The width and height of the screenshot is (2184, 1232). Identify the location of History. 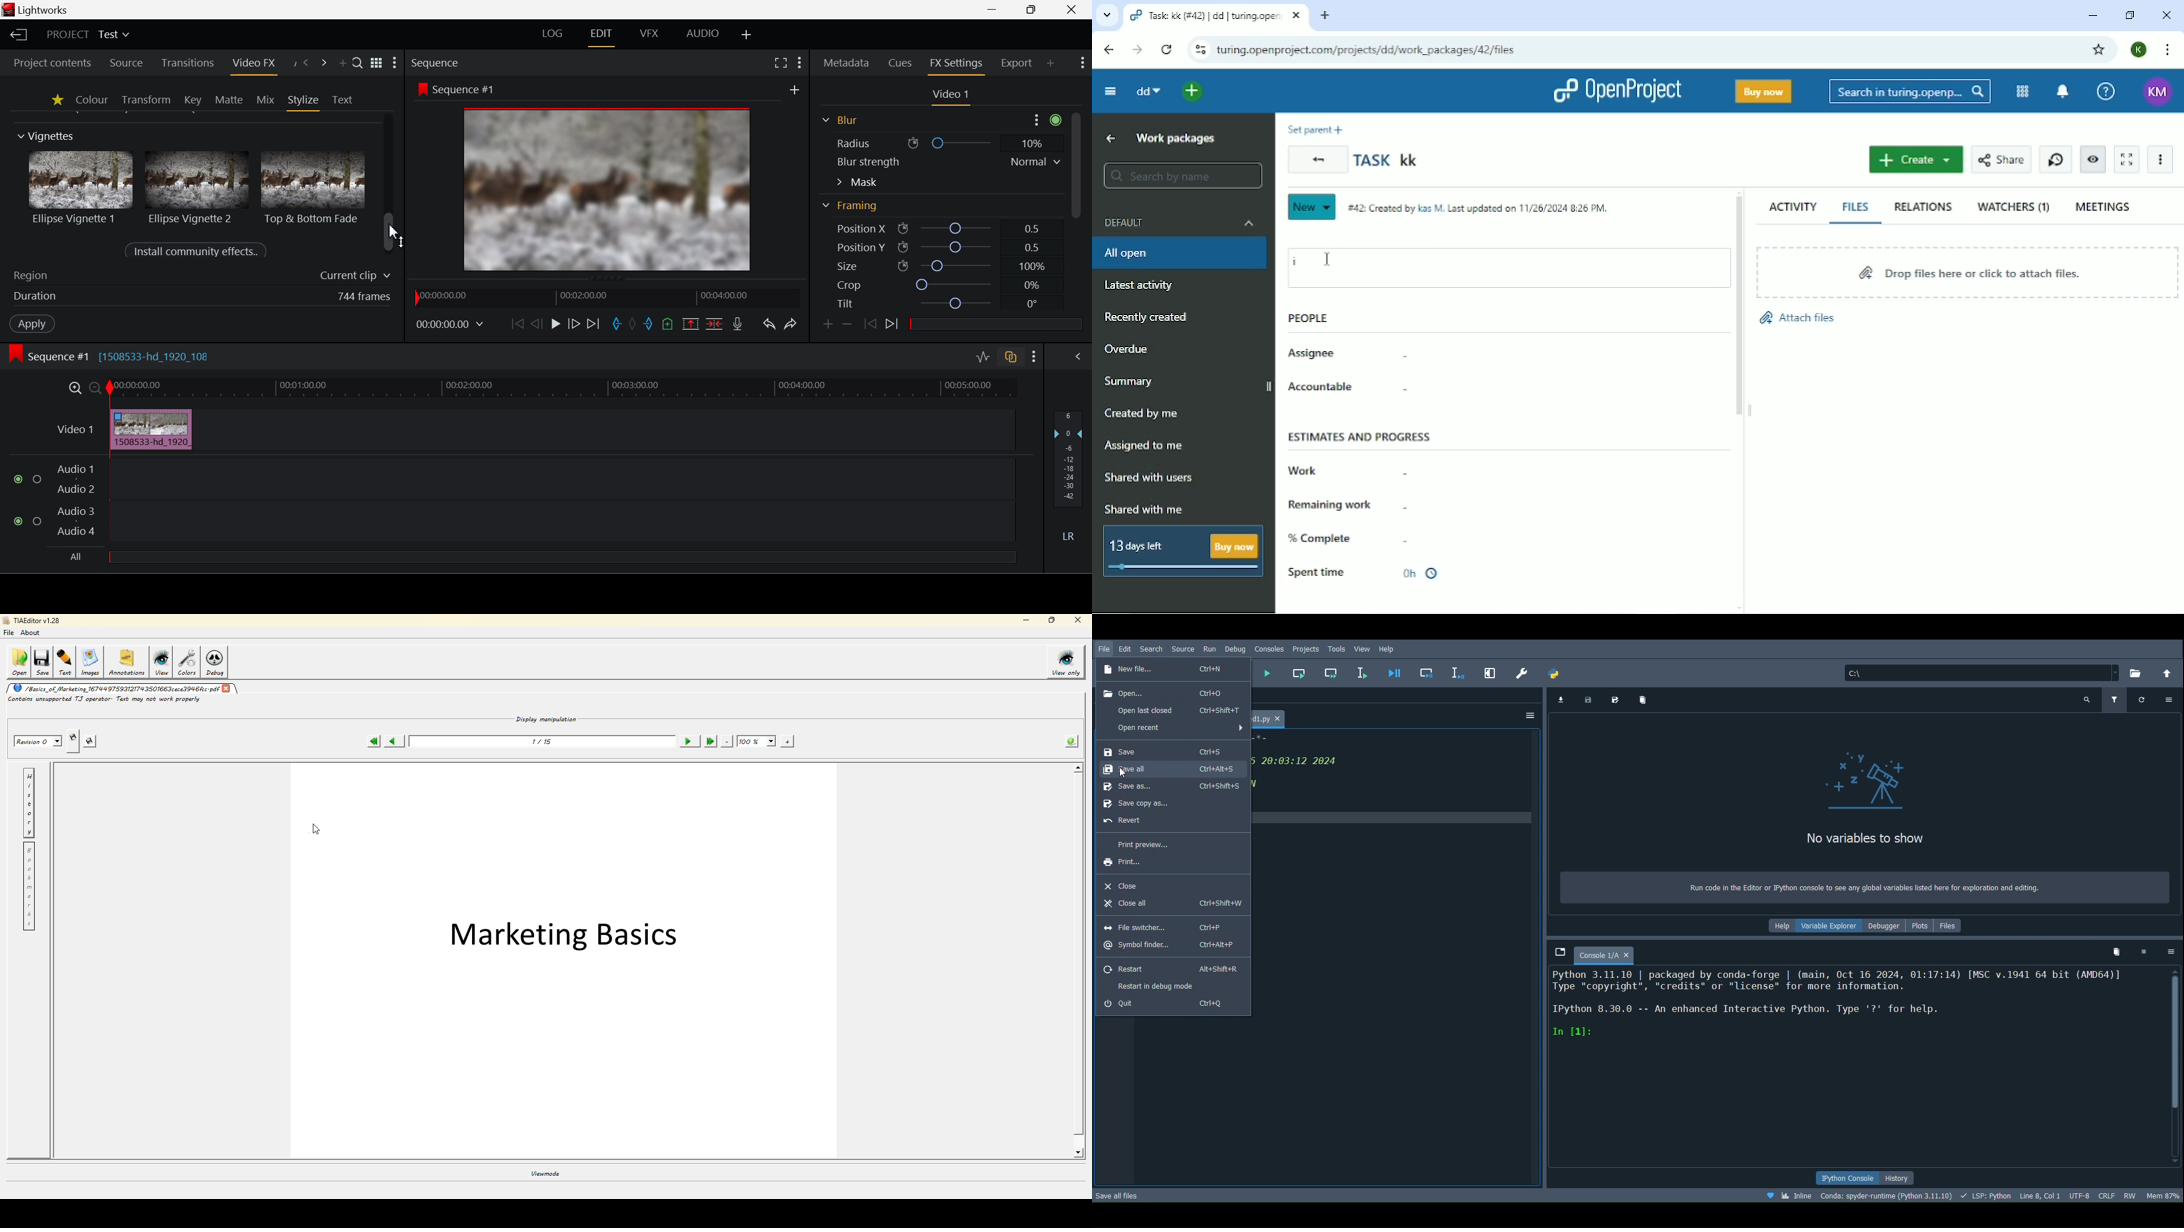
(1899, 1179).